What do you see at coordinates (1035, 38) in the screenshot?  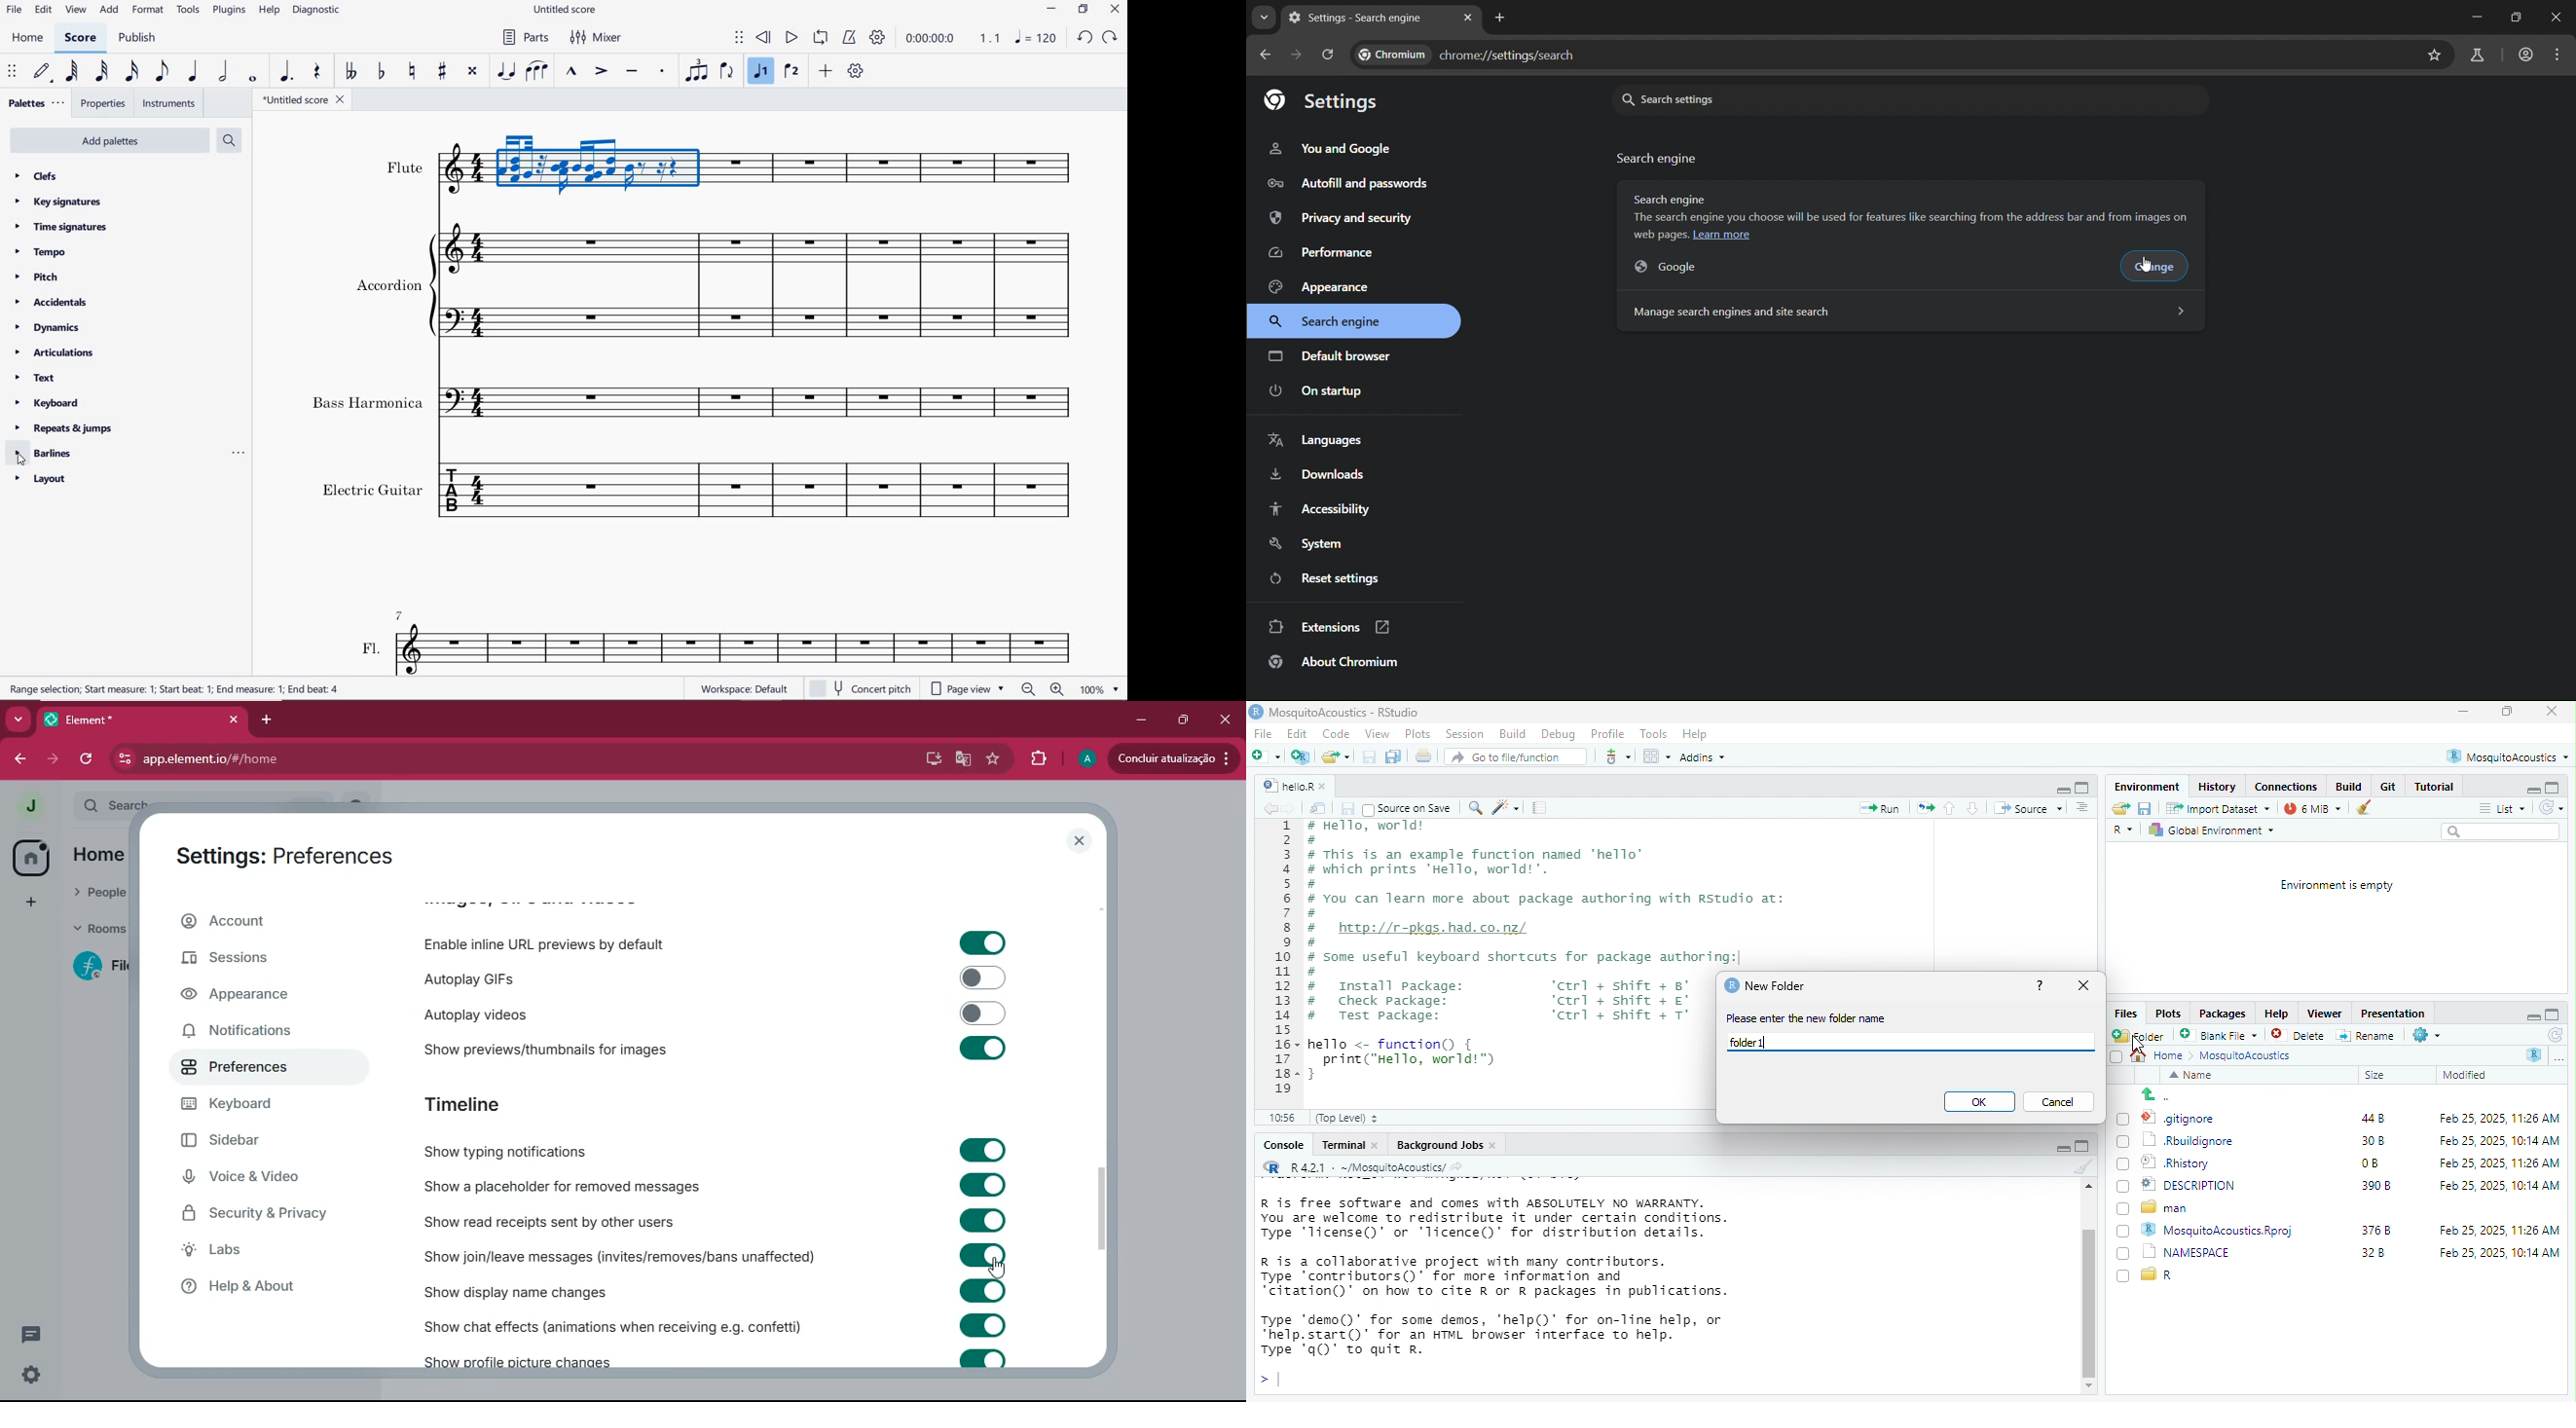 I see `NOTE` at bounding box center [1035, 38].